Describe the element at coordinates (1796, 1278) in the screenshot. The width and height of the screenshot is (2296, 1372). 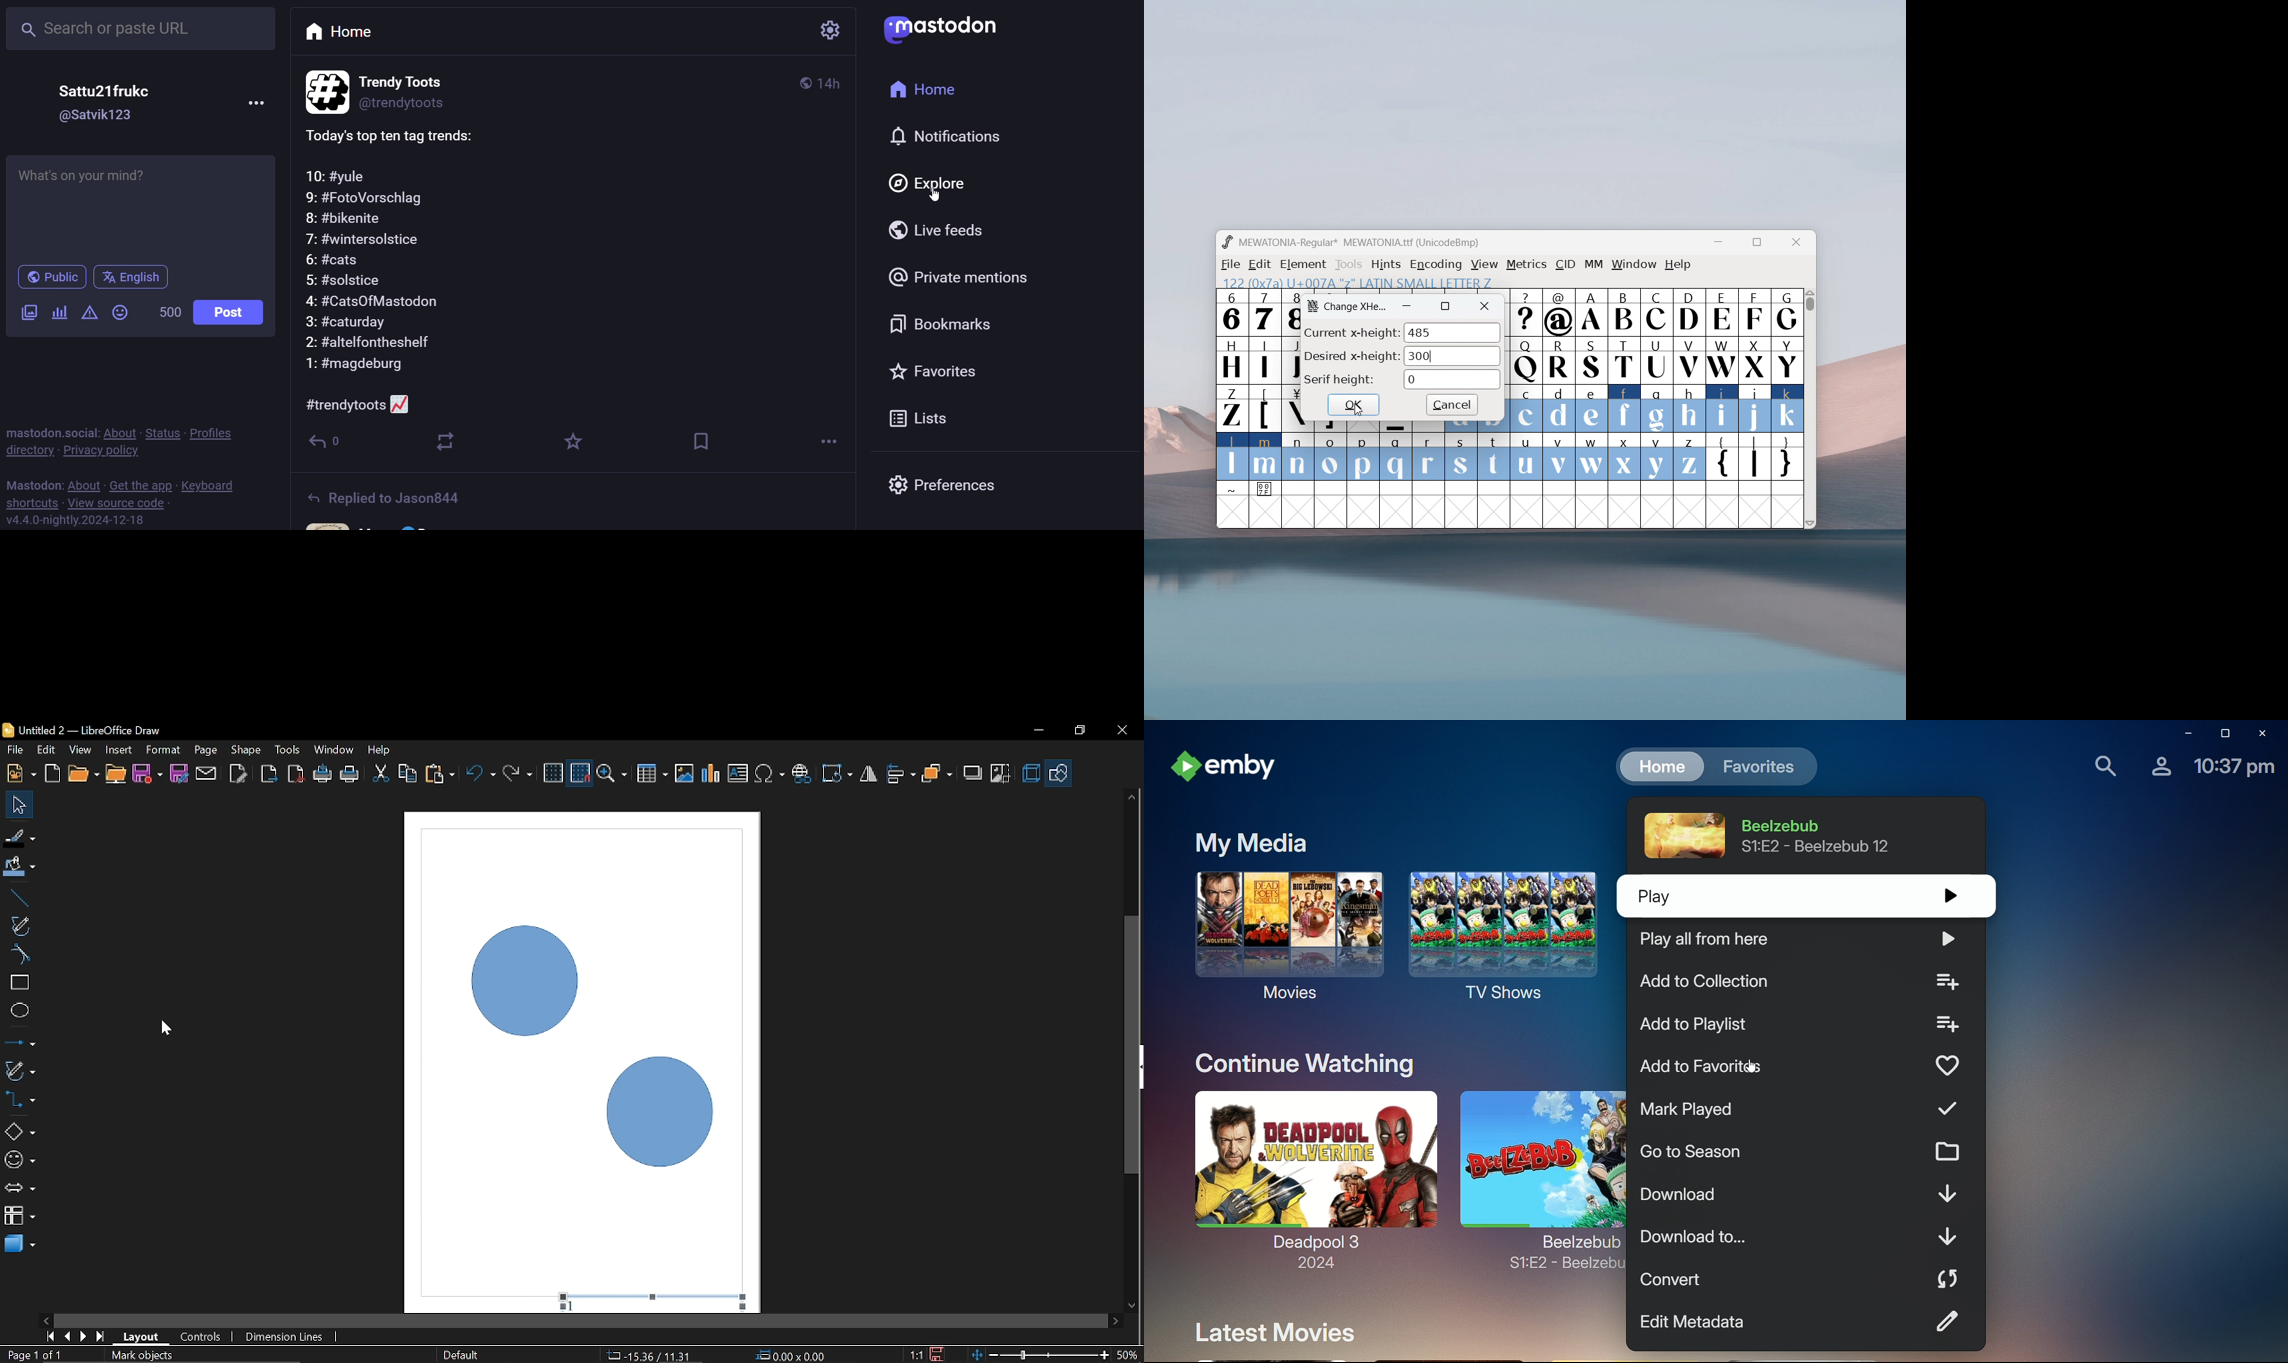
I see `Convert` at that location.